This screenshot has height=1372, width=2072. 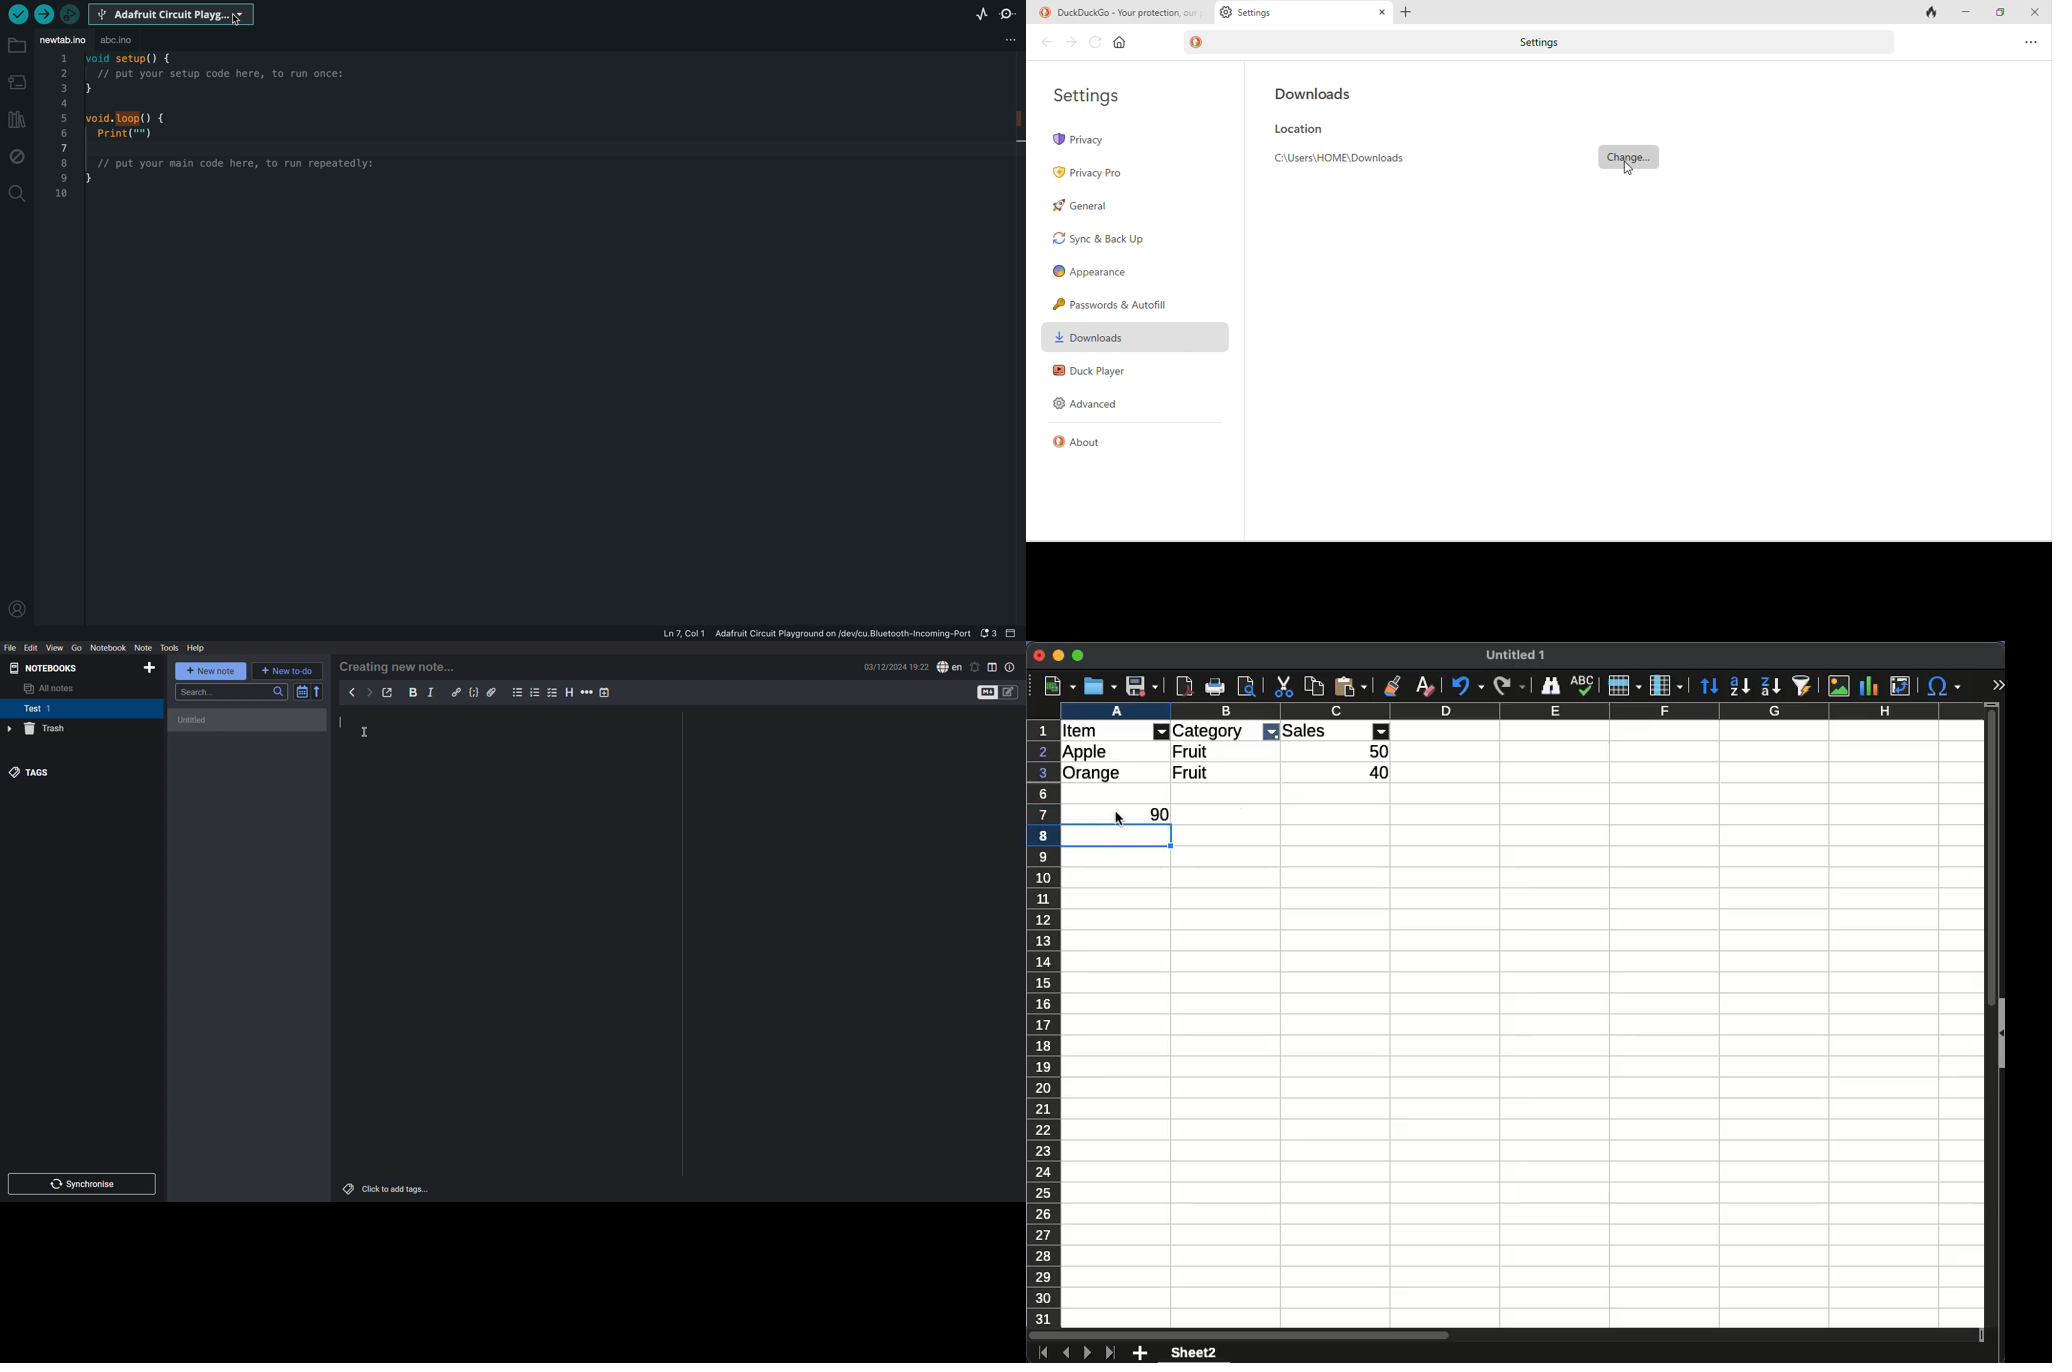 I want to click on save, so click(x=1143, y=686).